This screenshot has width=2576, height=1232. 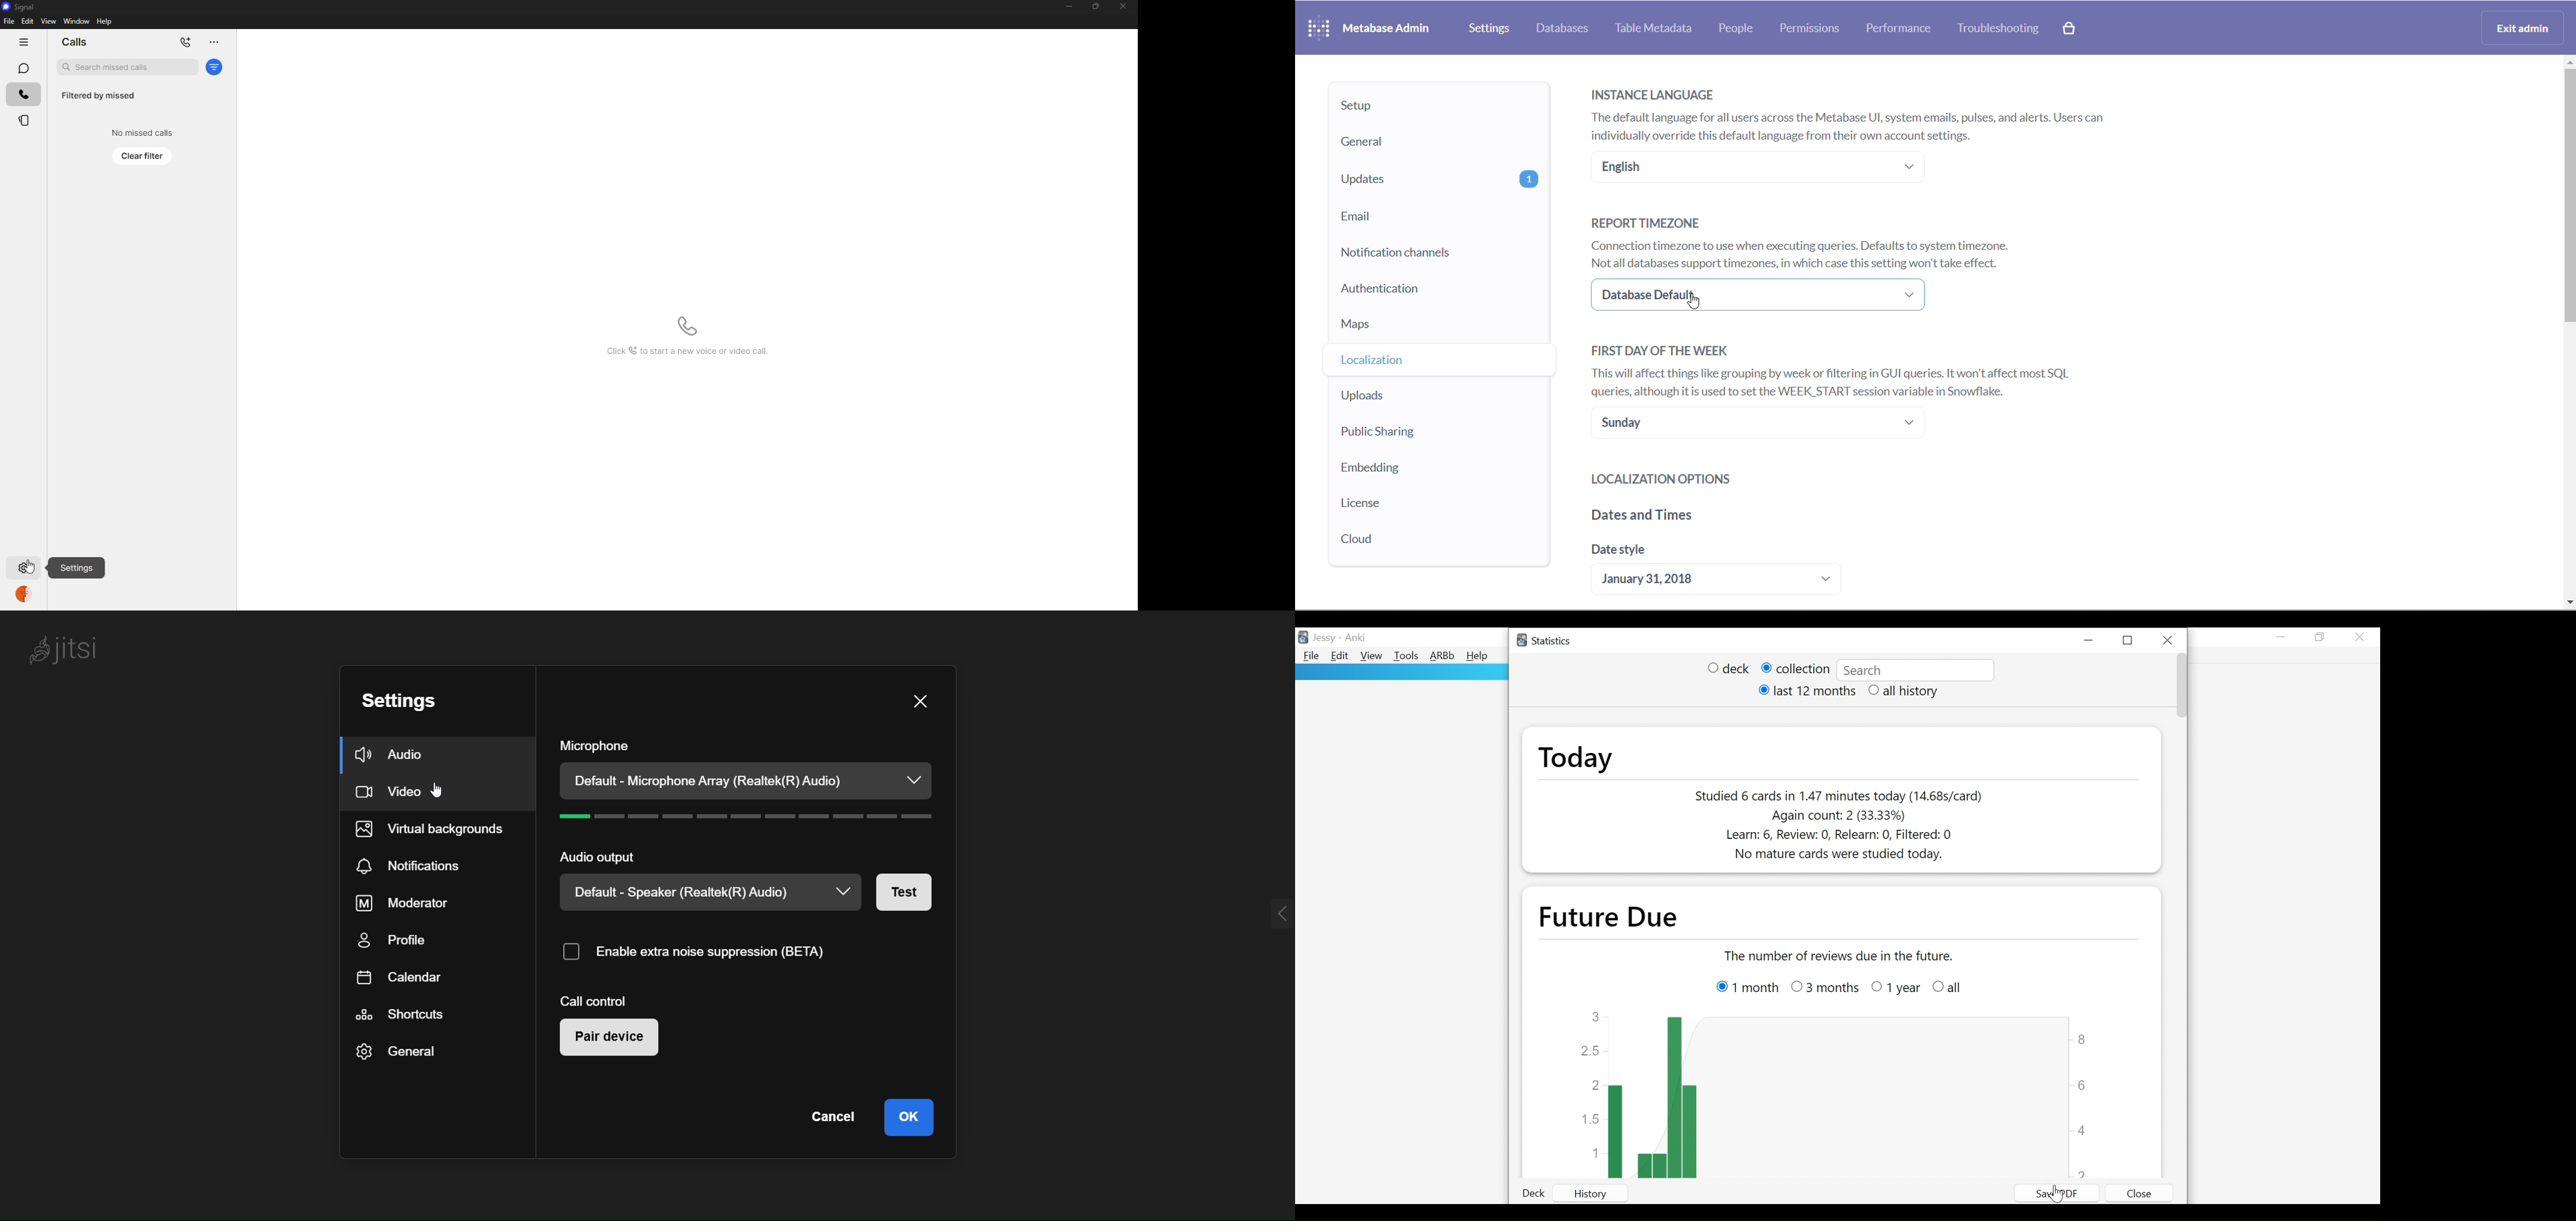 I want to click on expand, so click(x=1271, y=916).